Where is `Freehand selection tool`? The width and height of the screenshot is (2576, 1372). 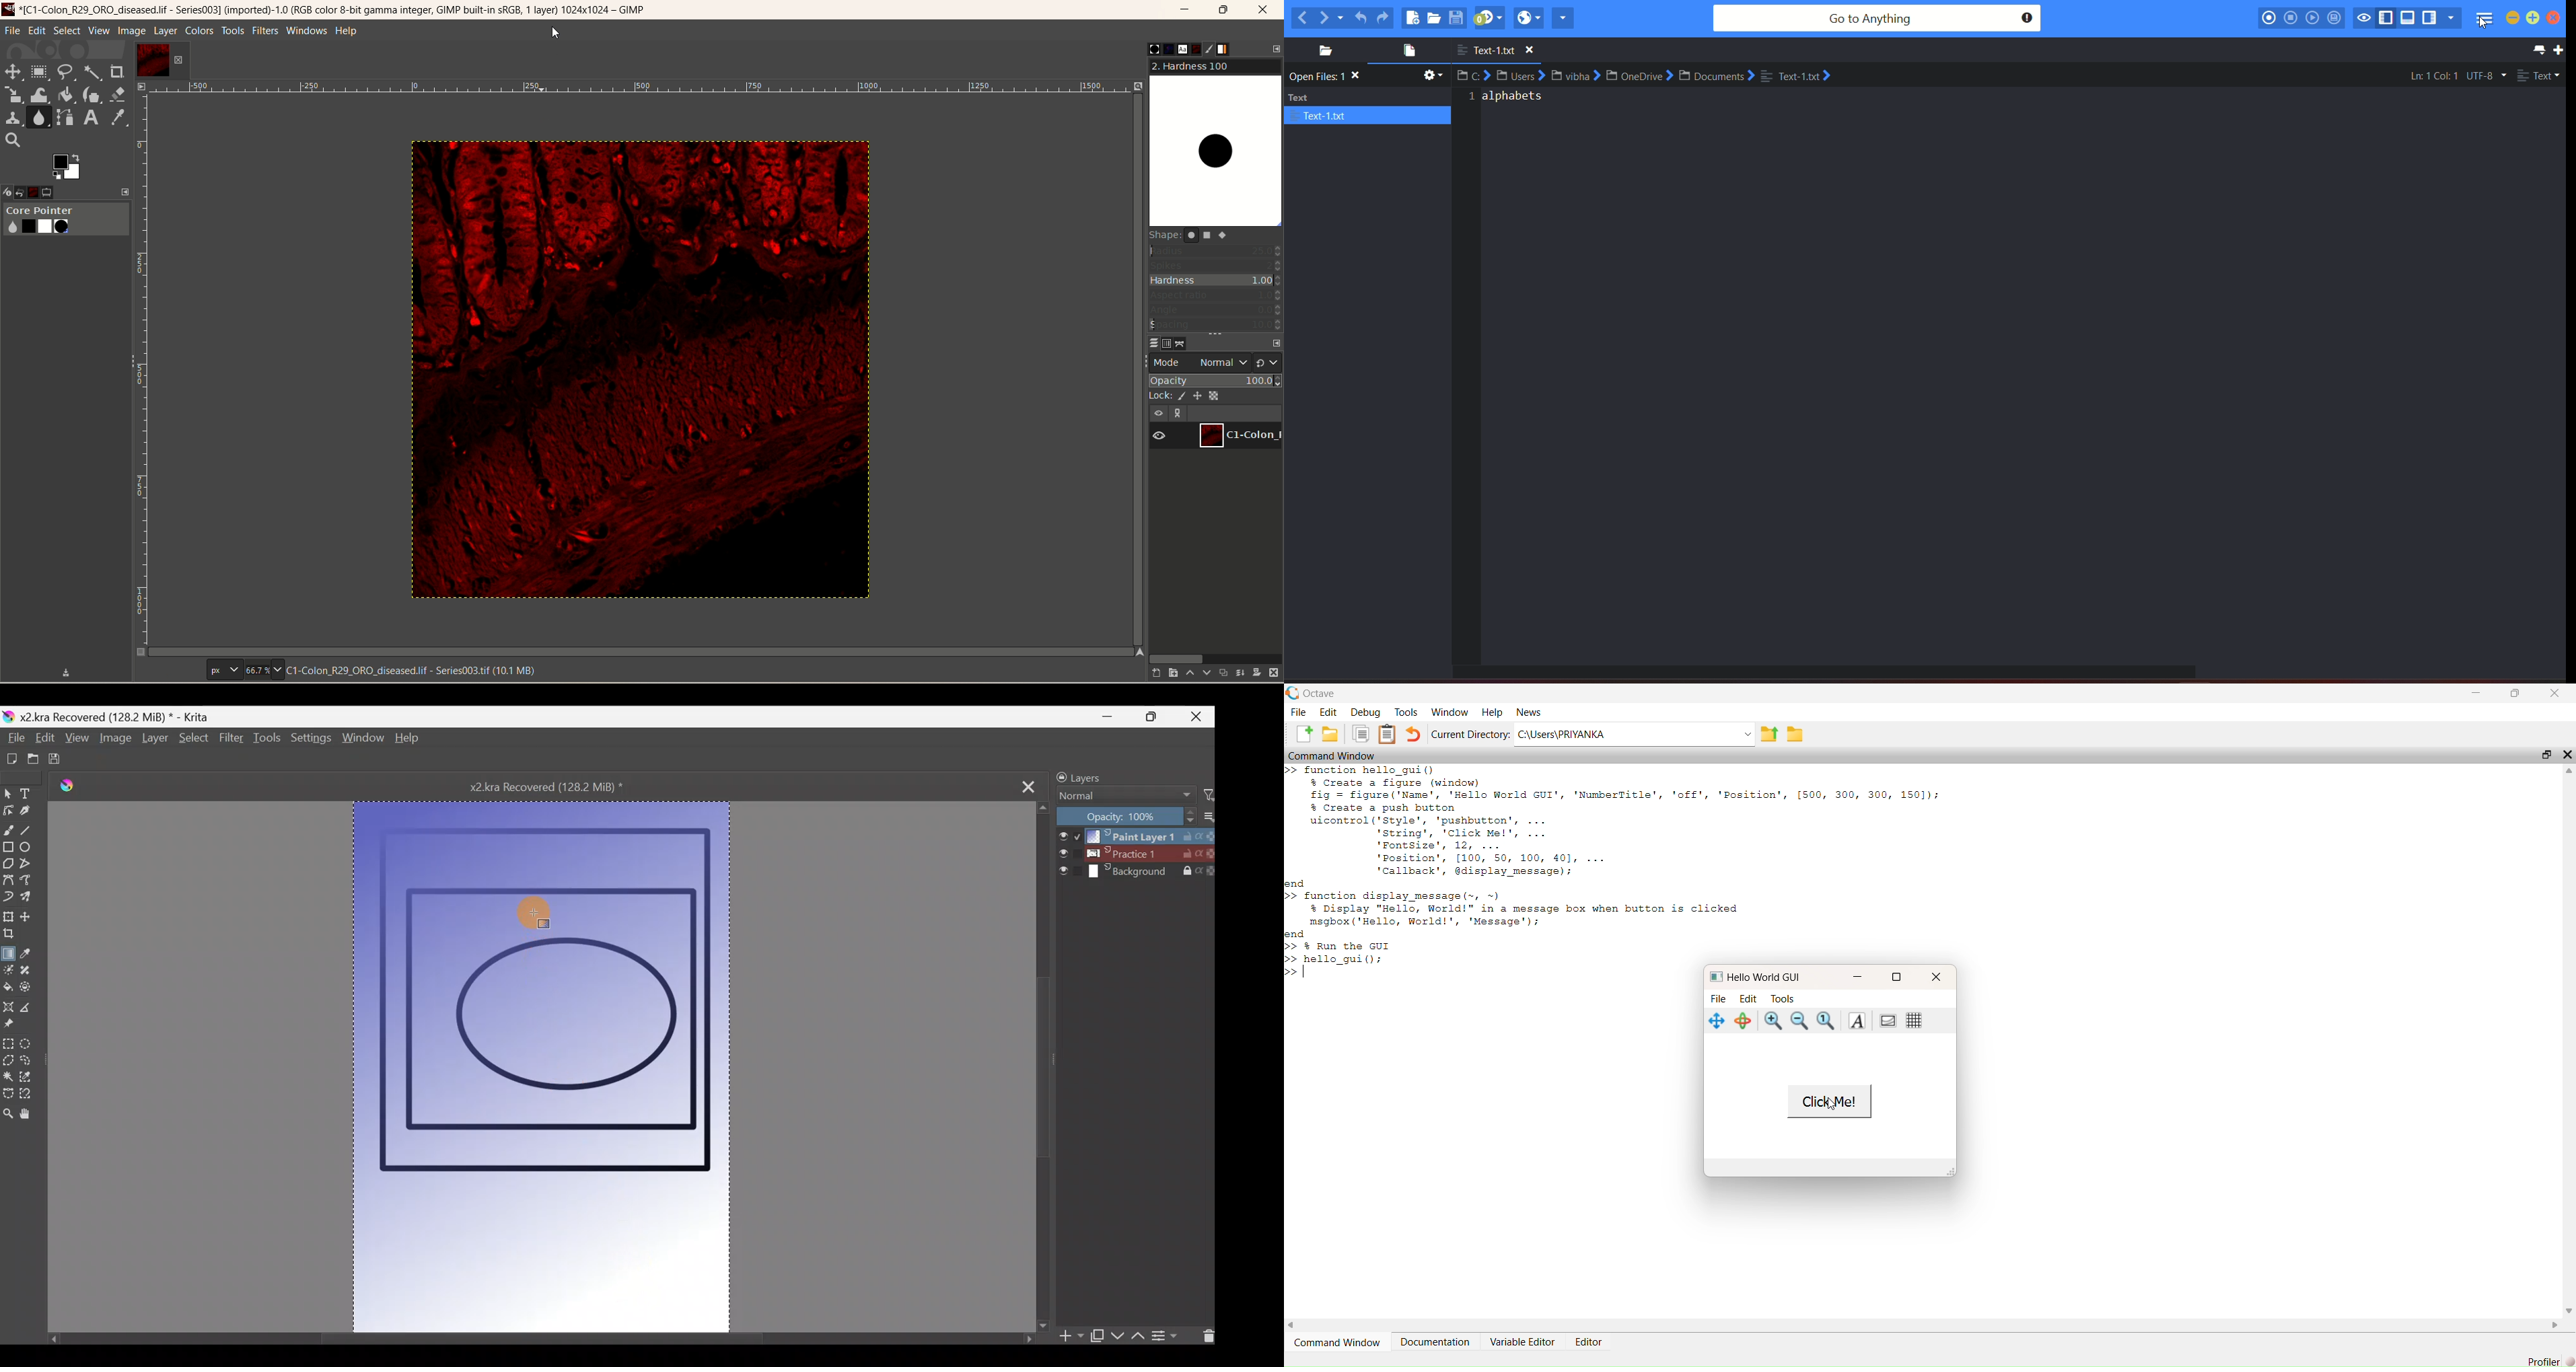 Freehand selection tool is located at coordinates (32, 1063).